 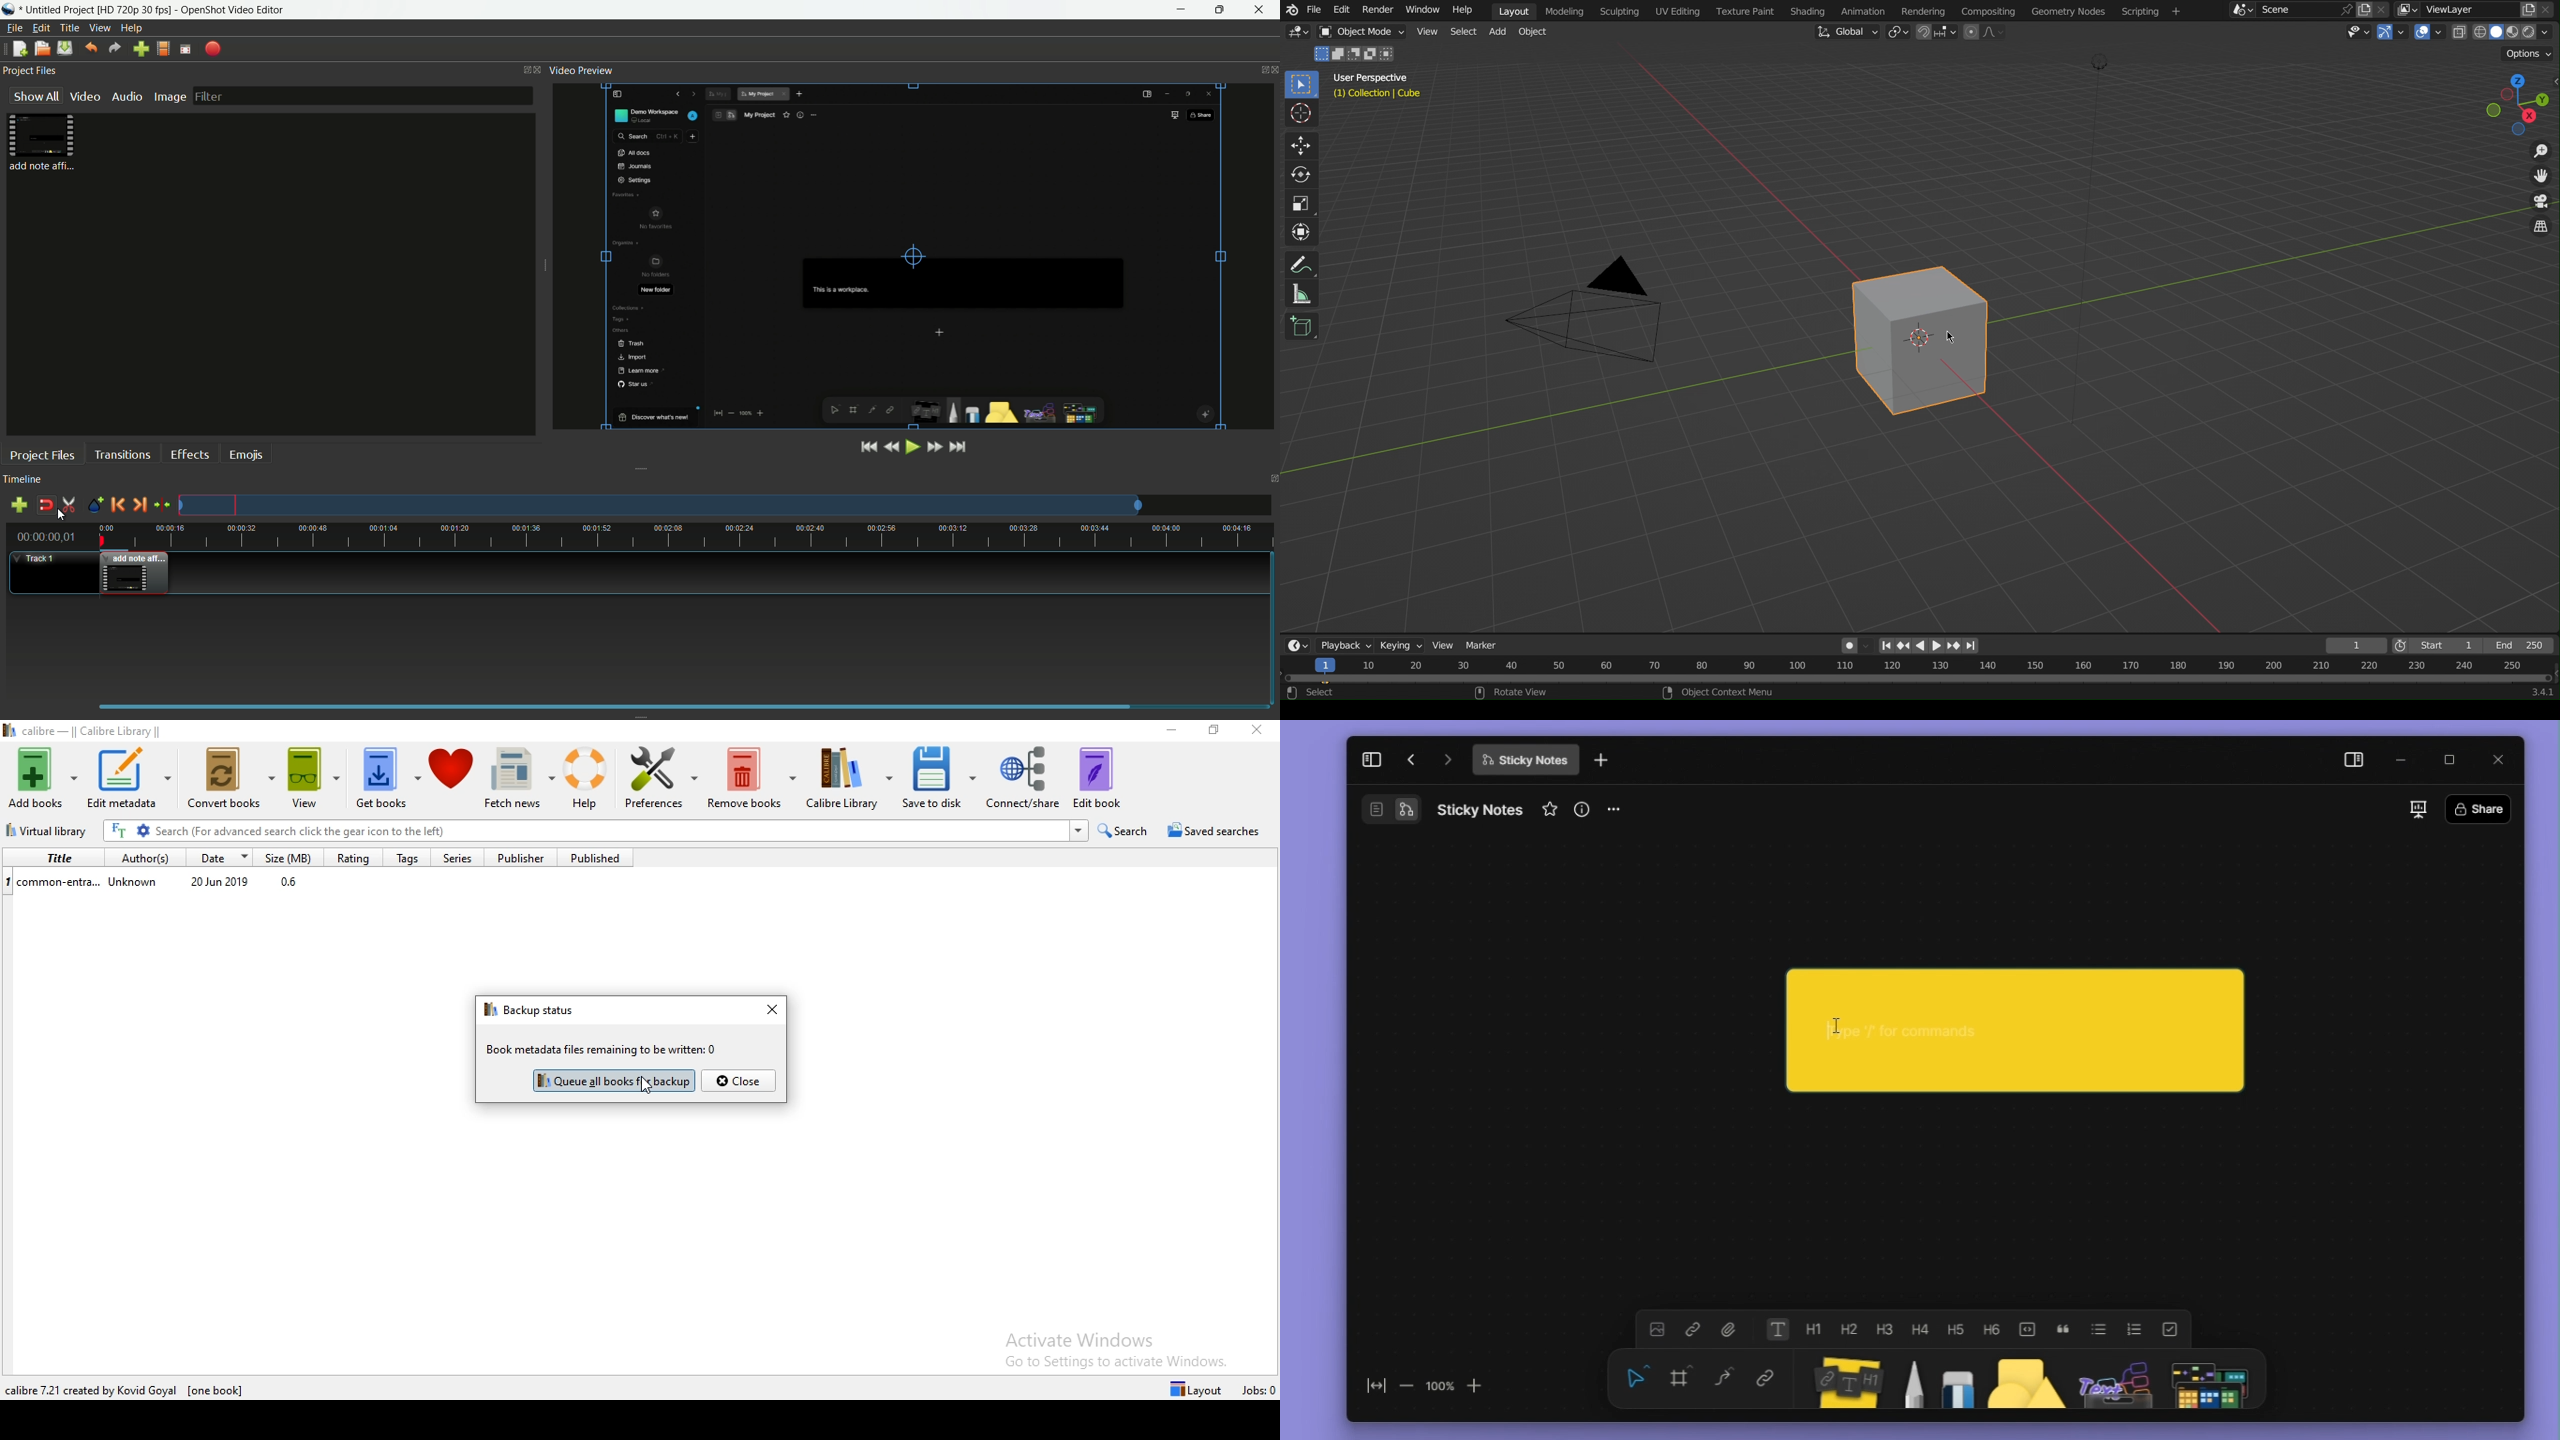 I want to click on minimize, so click(x=1179, y=10).